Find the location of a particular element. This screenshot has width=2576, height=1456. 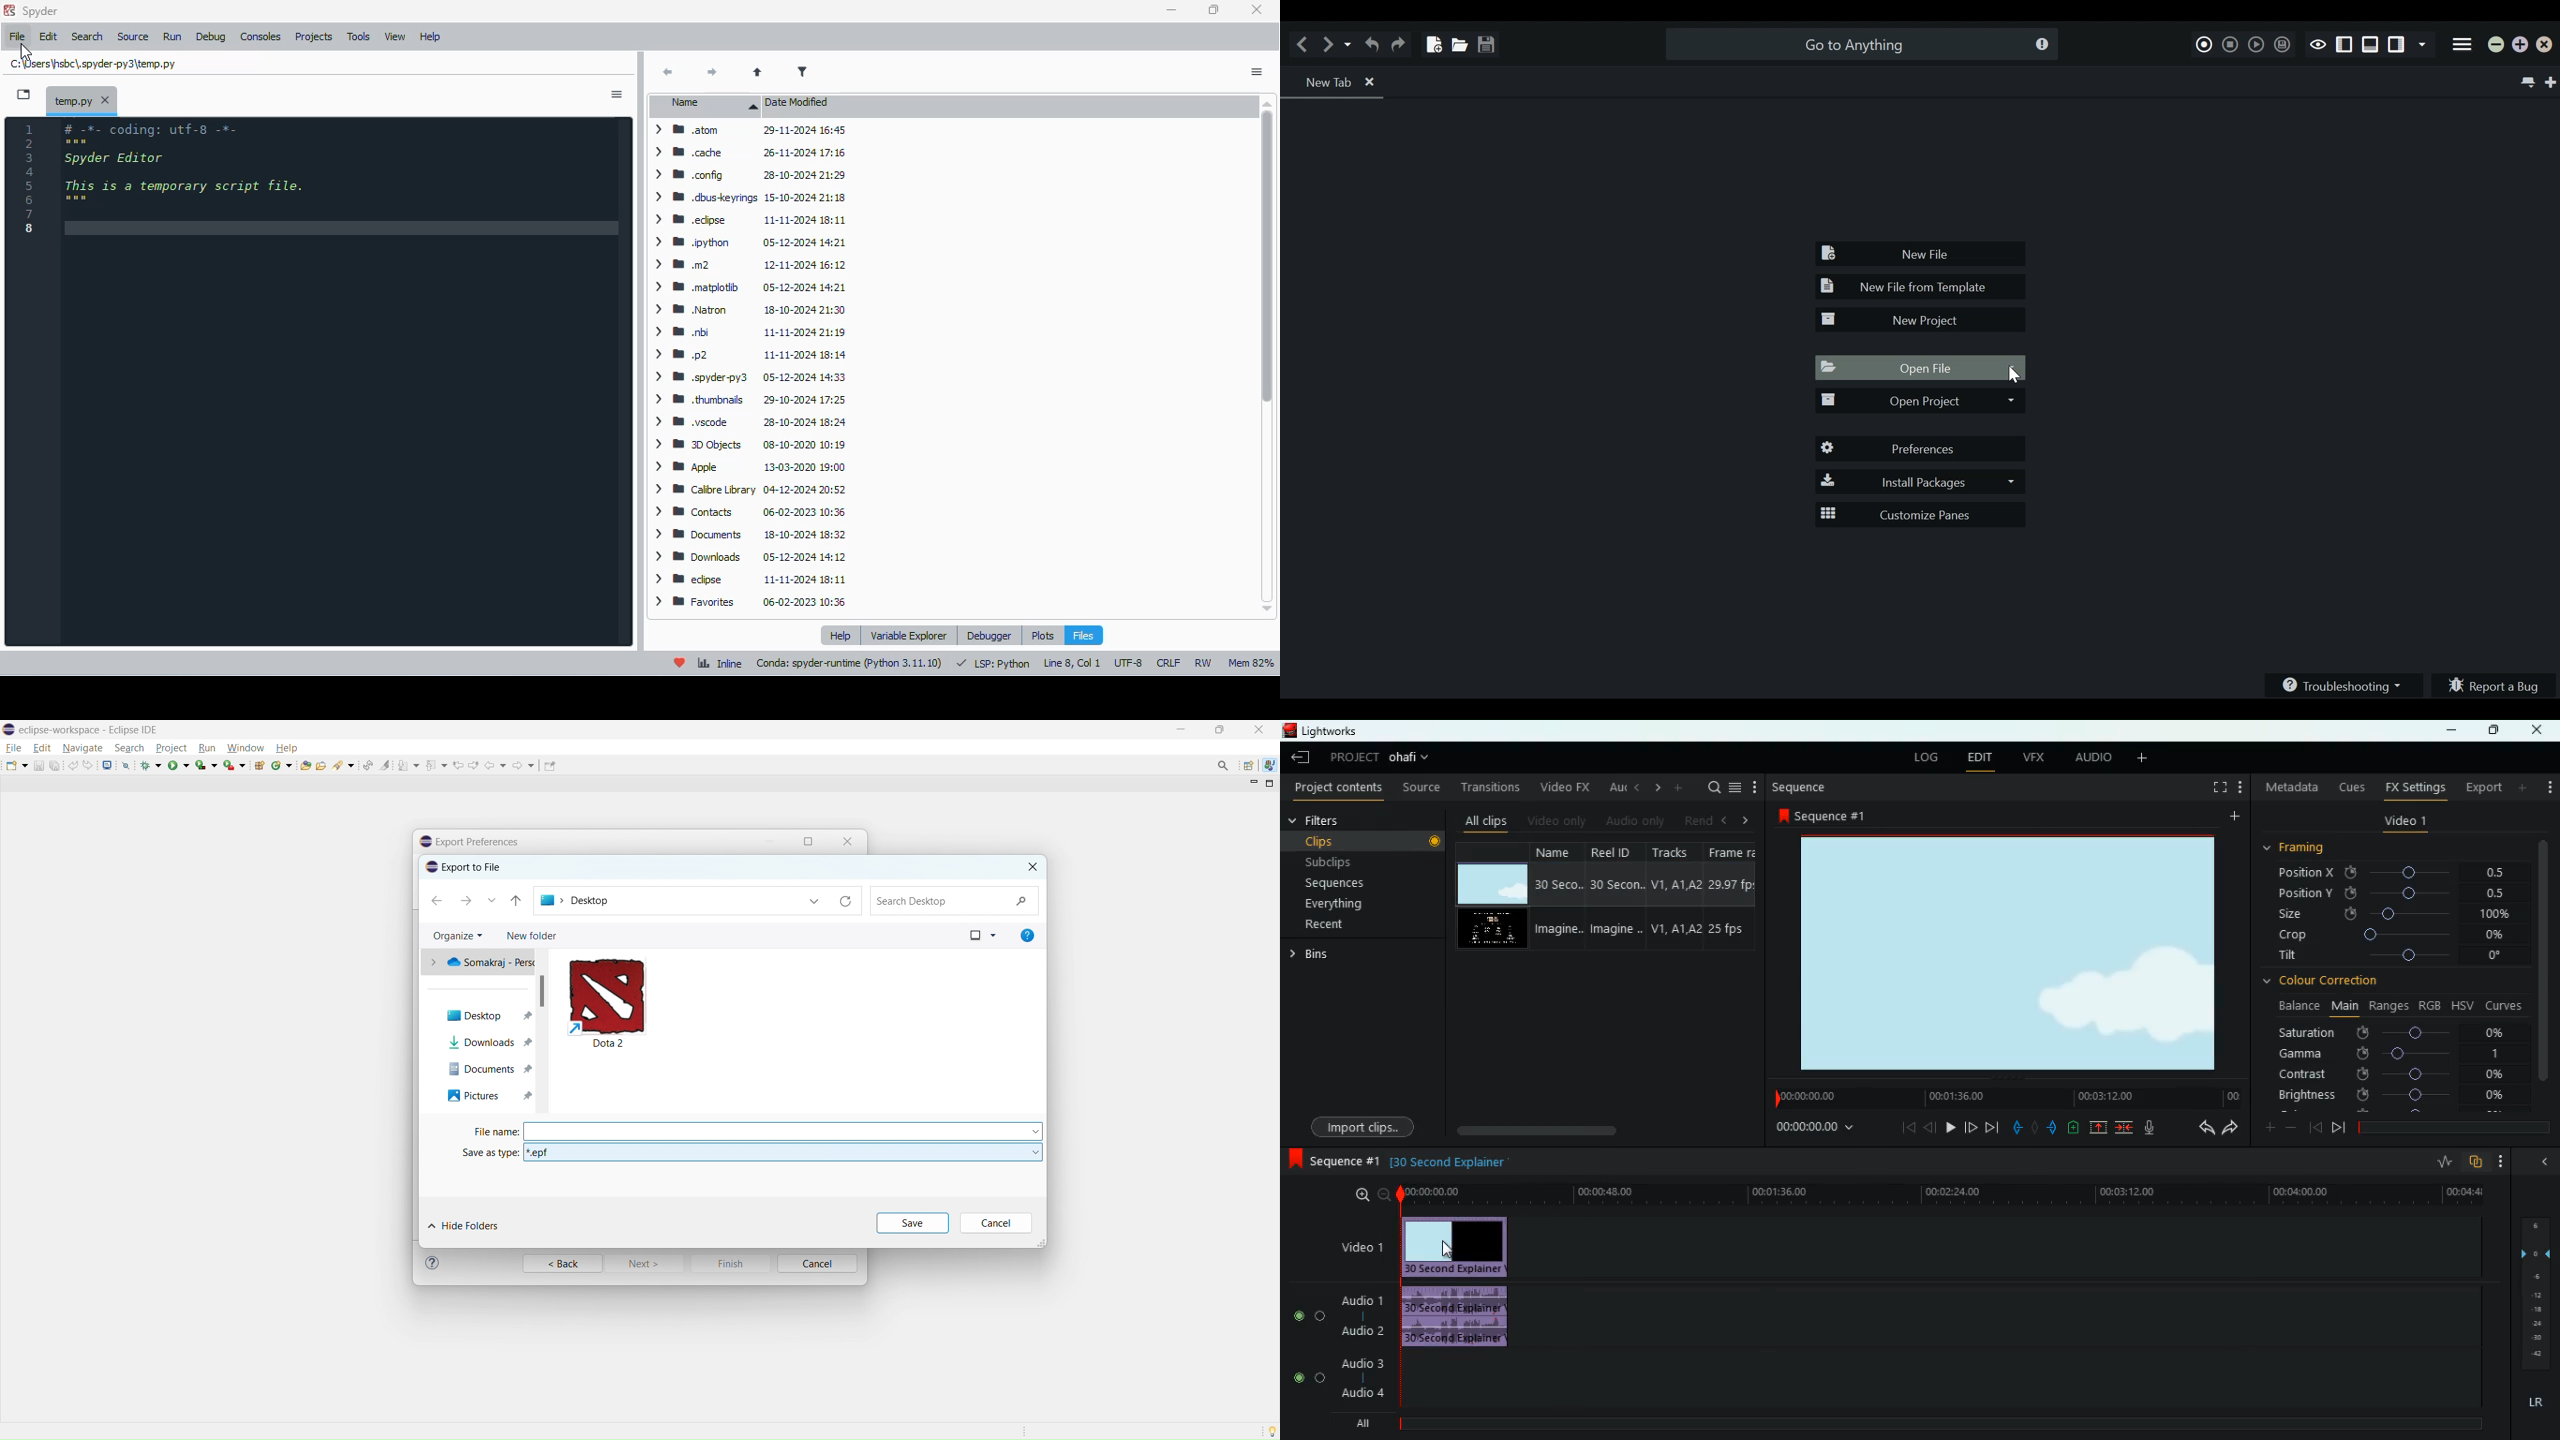

file is located at coordinates (18, 37).